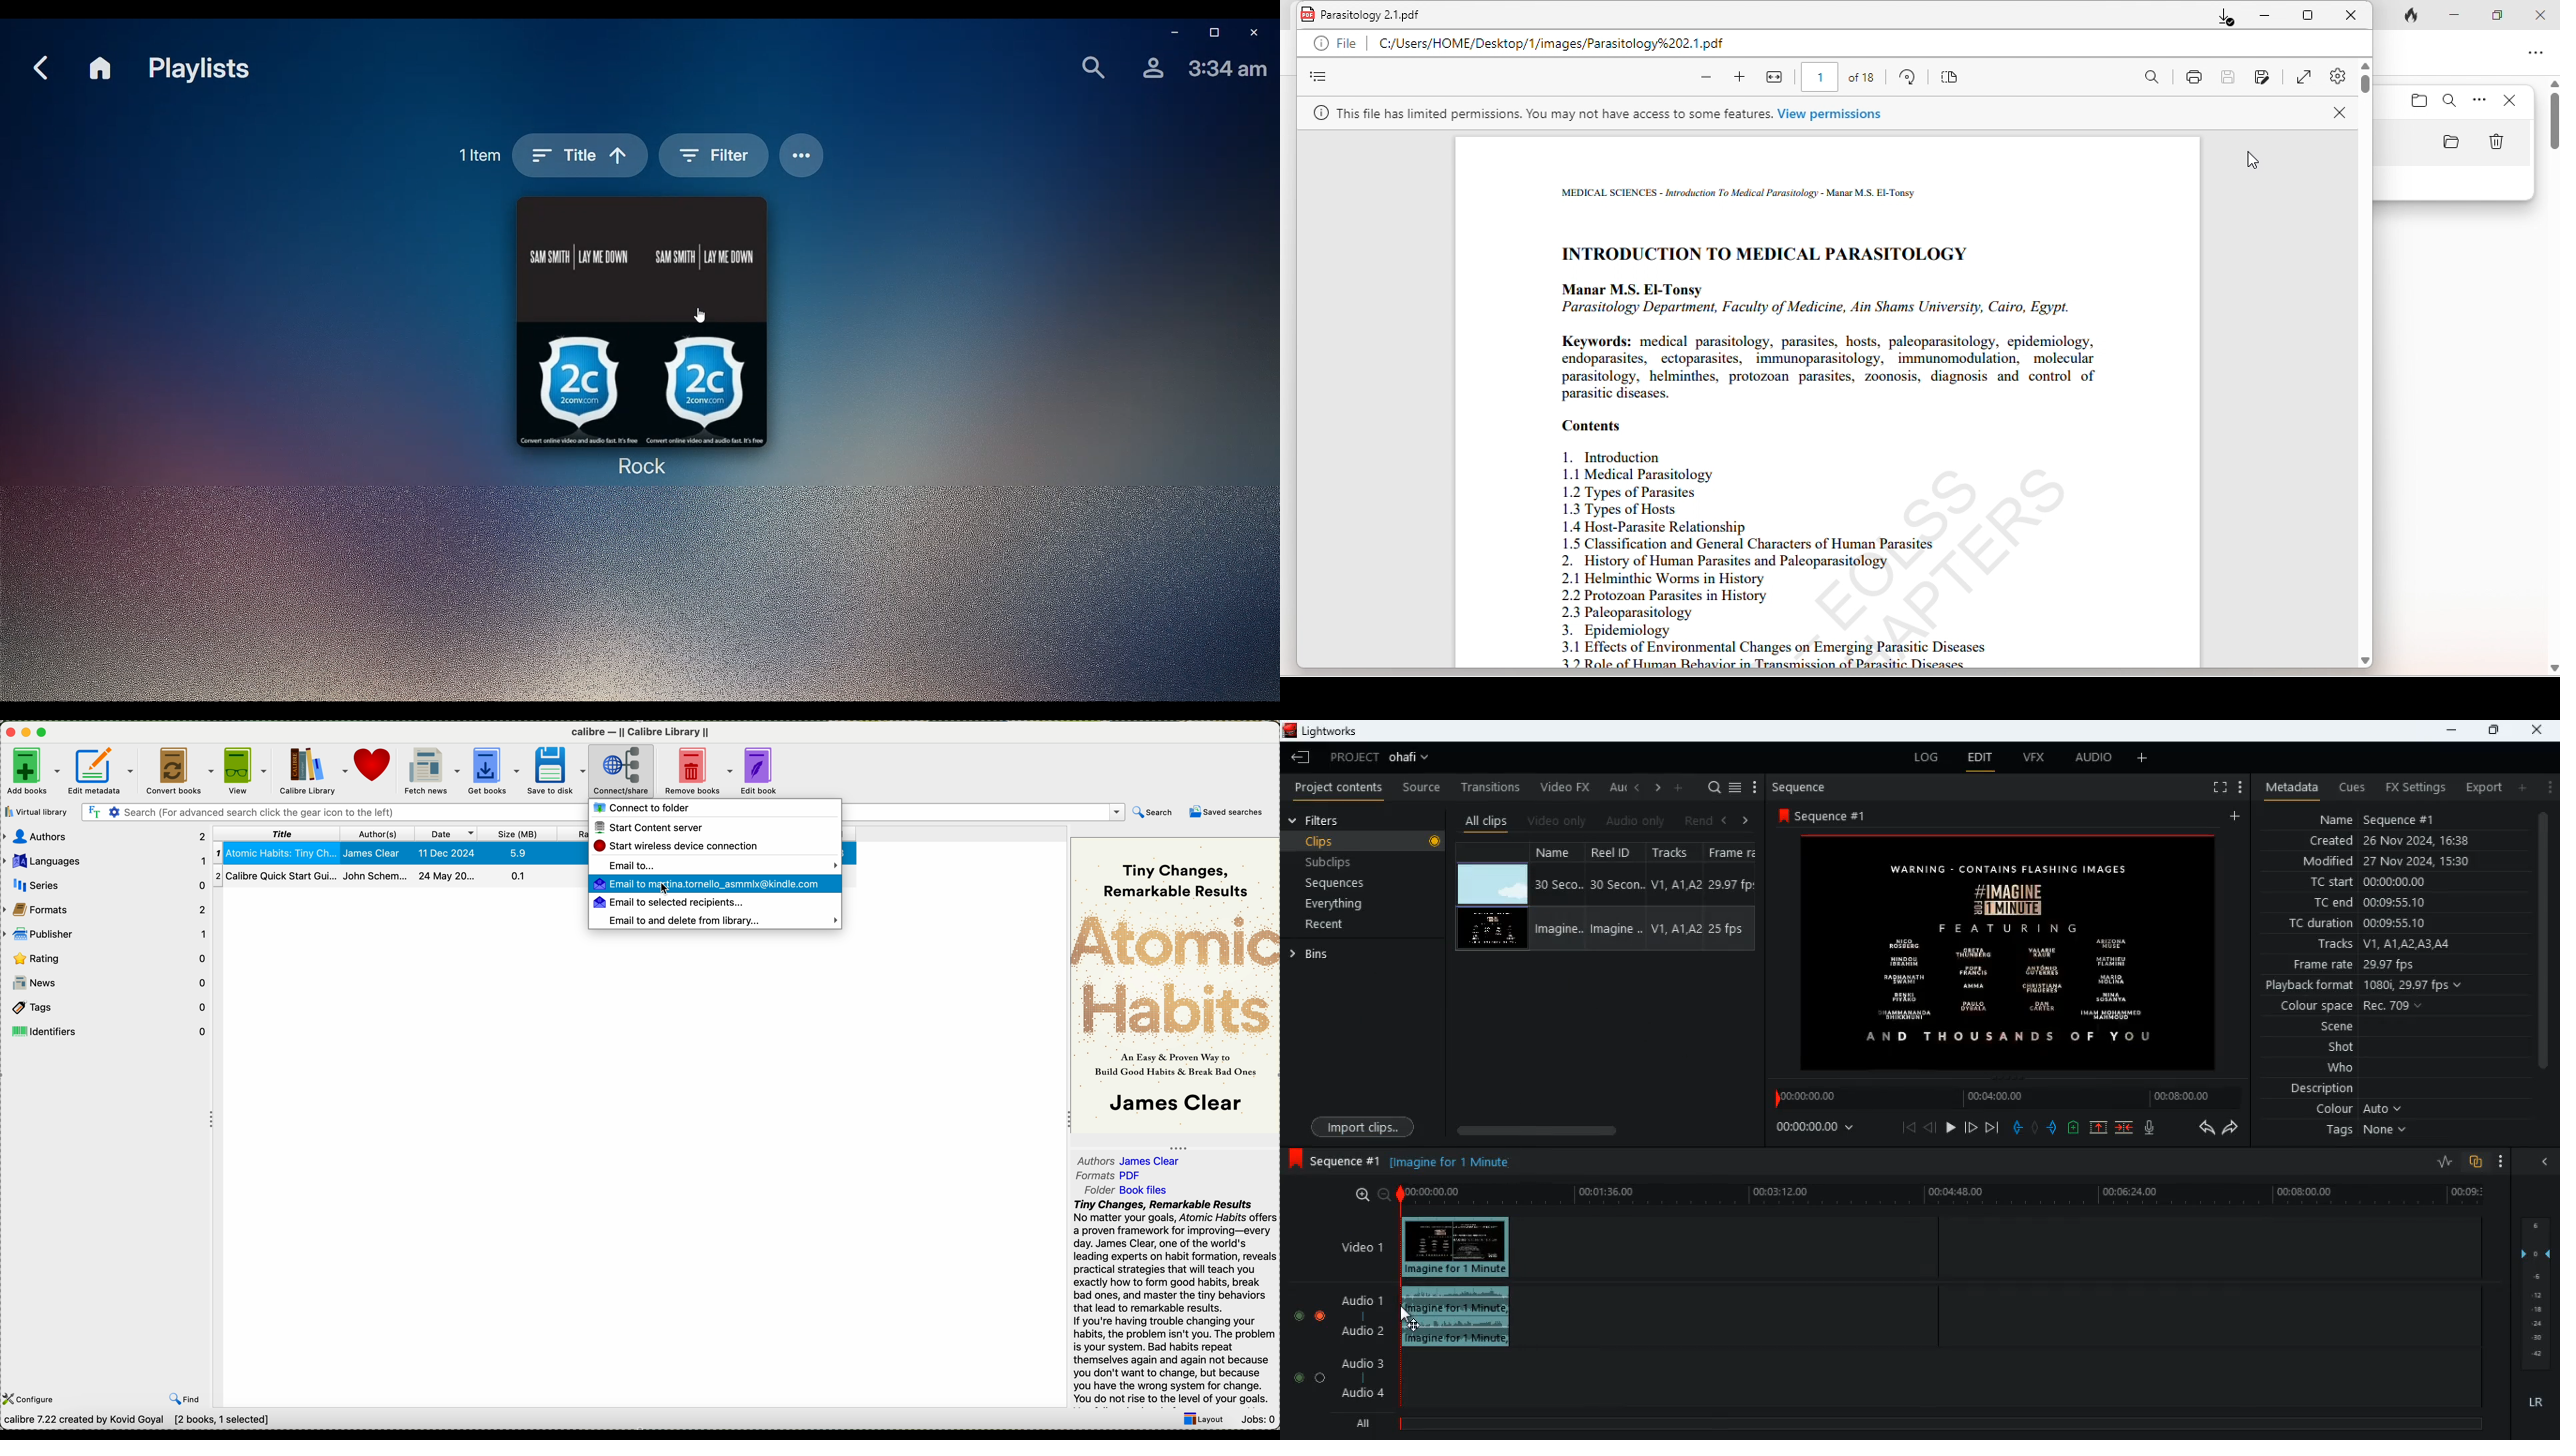 Image resolution: width=2576 pixels, height=1456 pixels. What do you see at coordinates (1331, 905) in the screenshot?
I see `everything` at bounding box center [1331, 905].